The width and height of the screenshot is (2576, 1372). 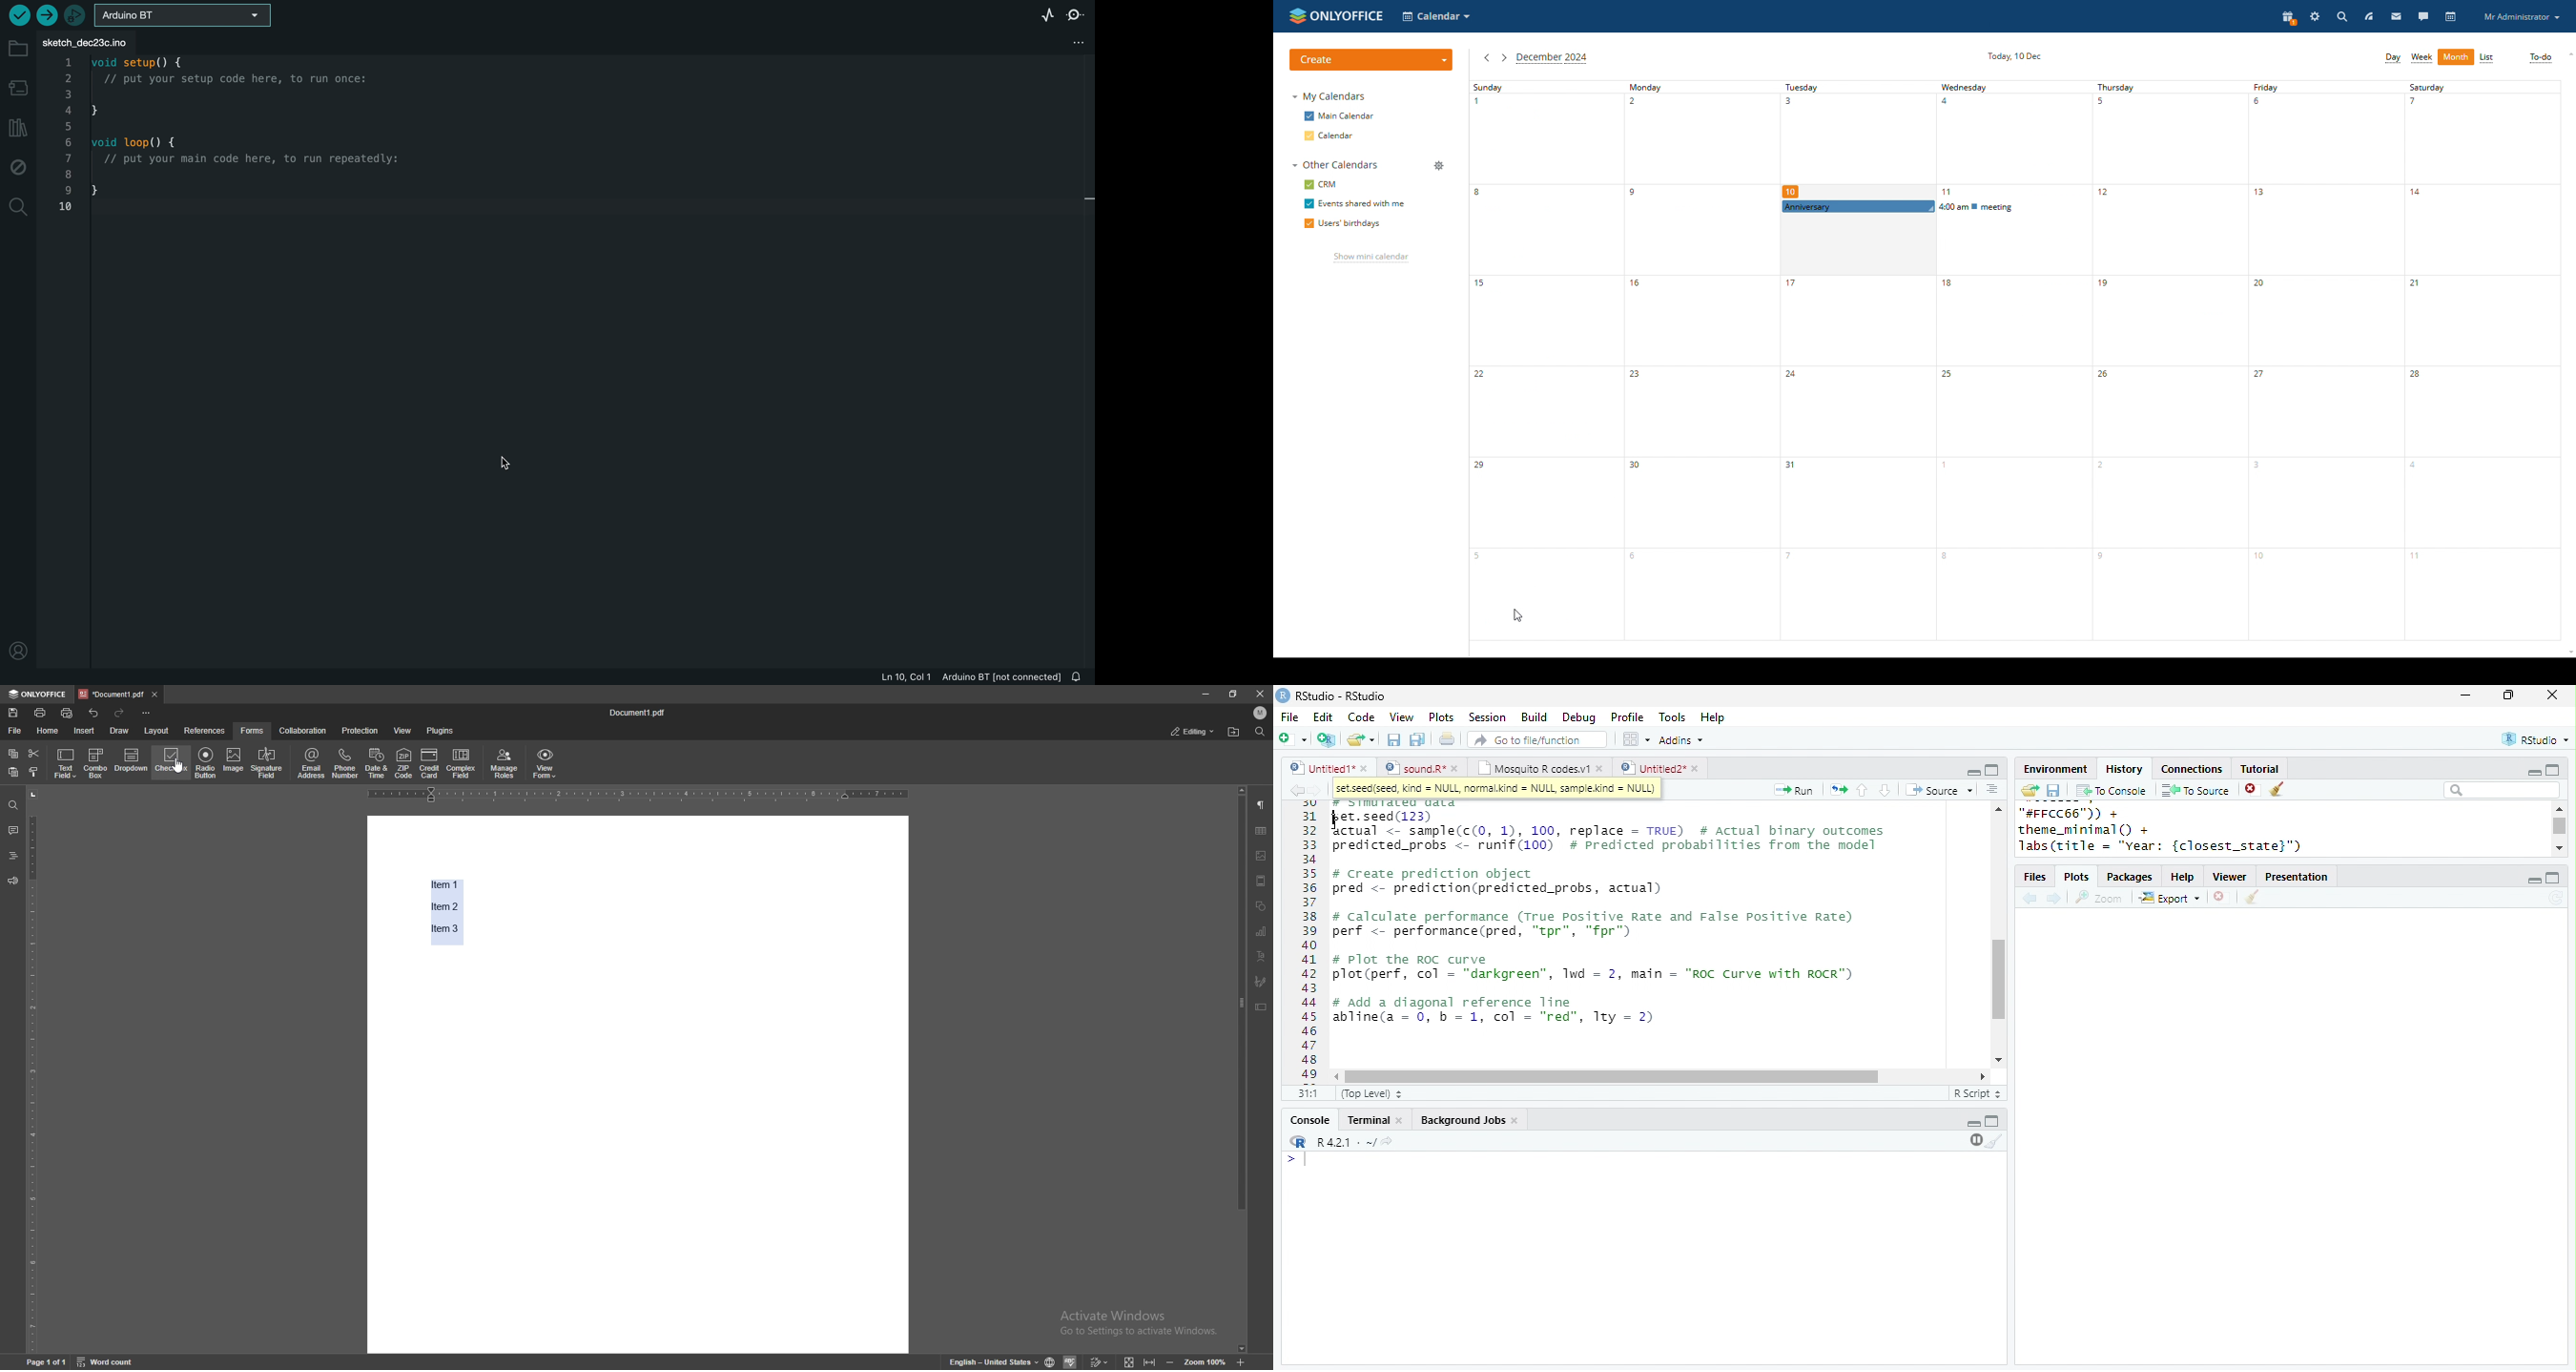 What do you see at coordinates (1992, 1120) in the screenshot?
I see `maximize` at bounding box center [1992, 1120].